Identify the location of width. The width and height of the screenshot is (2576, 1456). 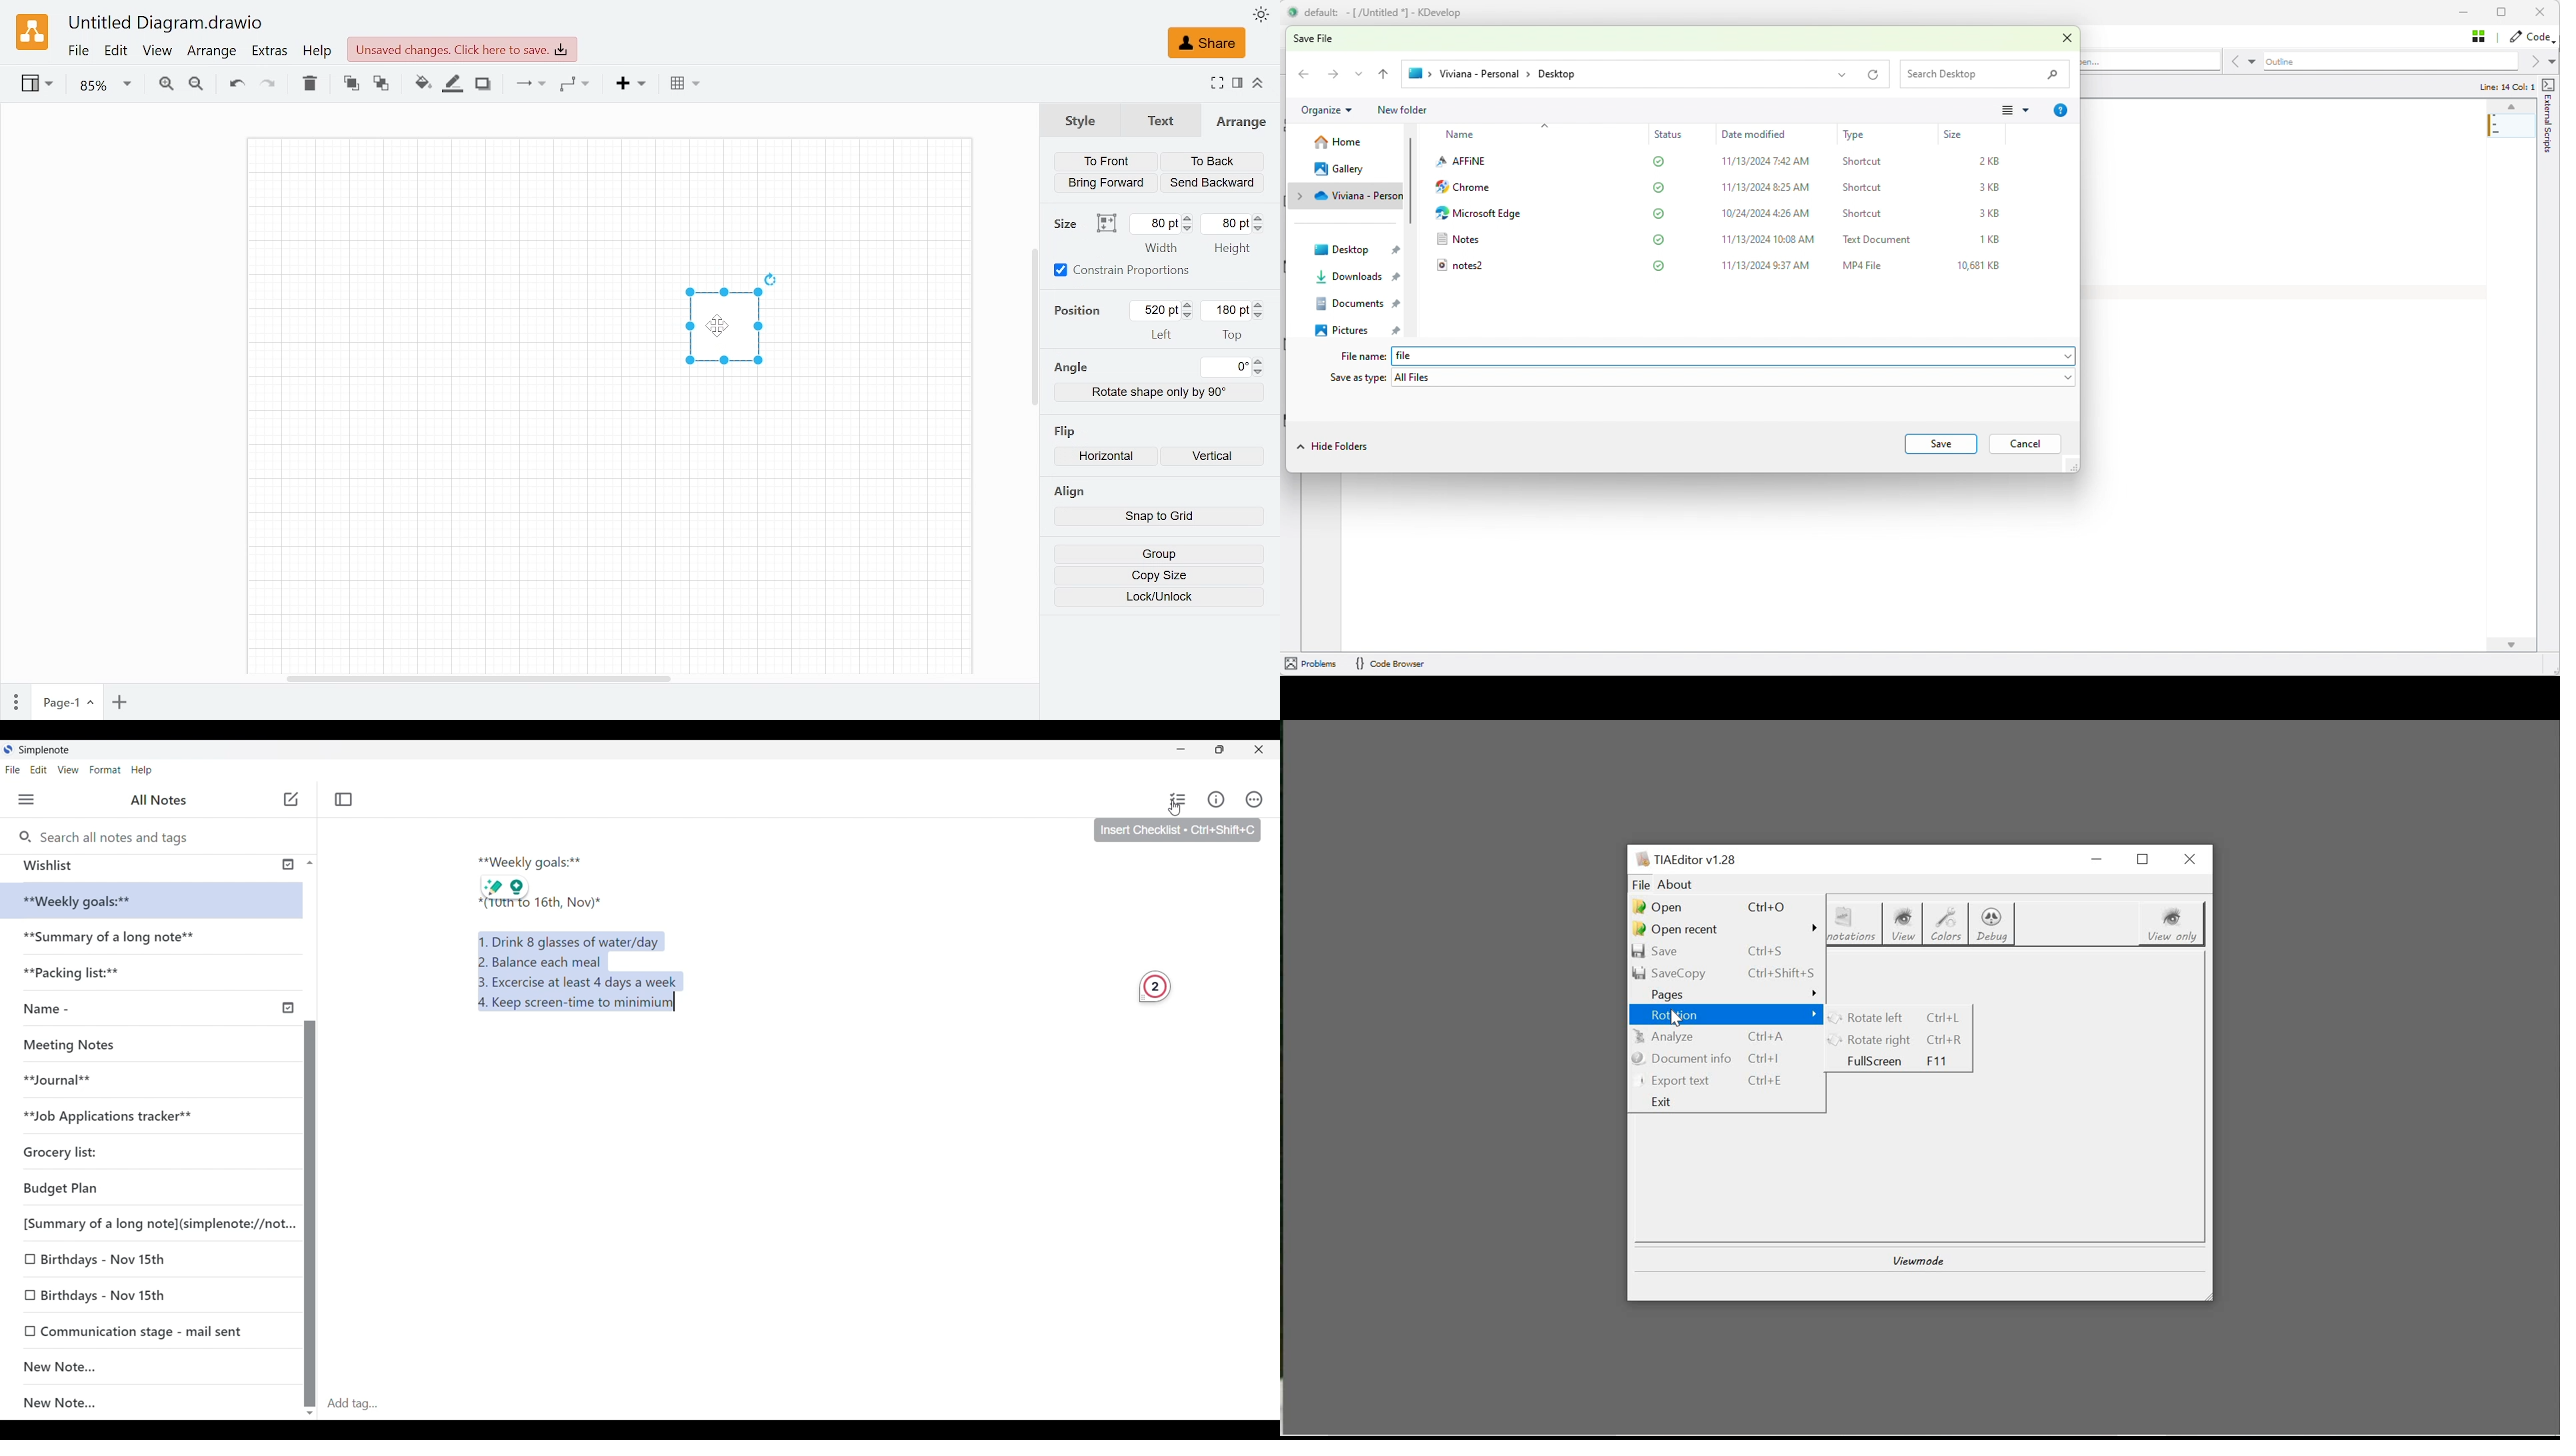
(1161, 248).